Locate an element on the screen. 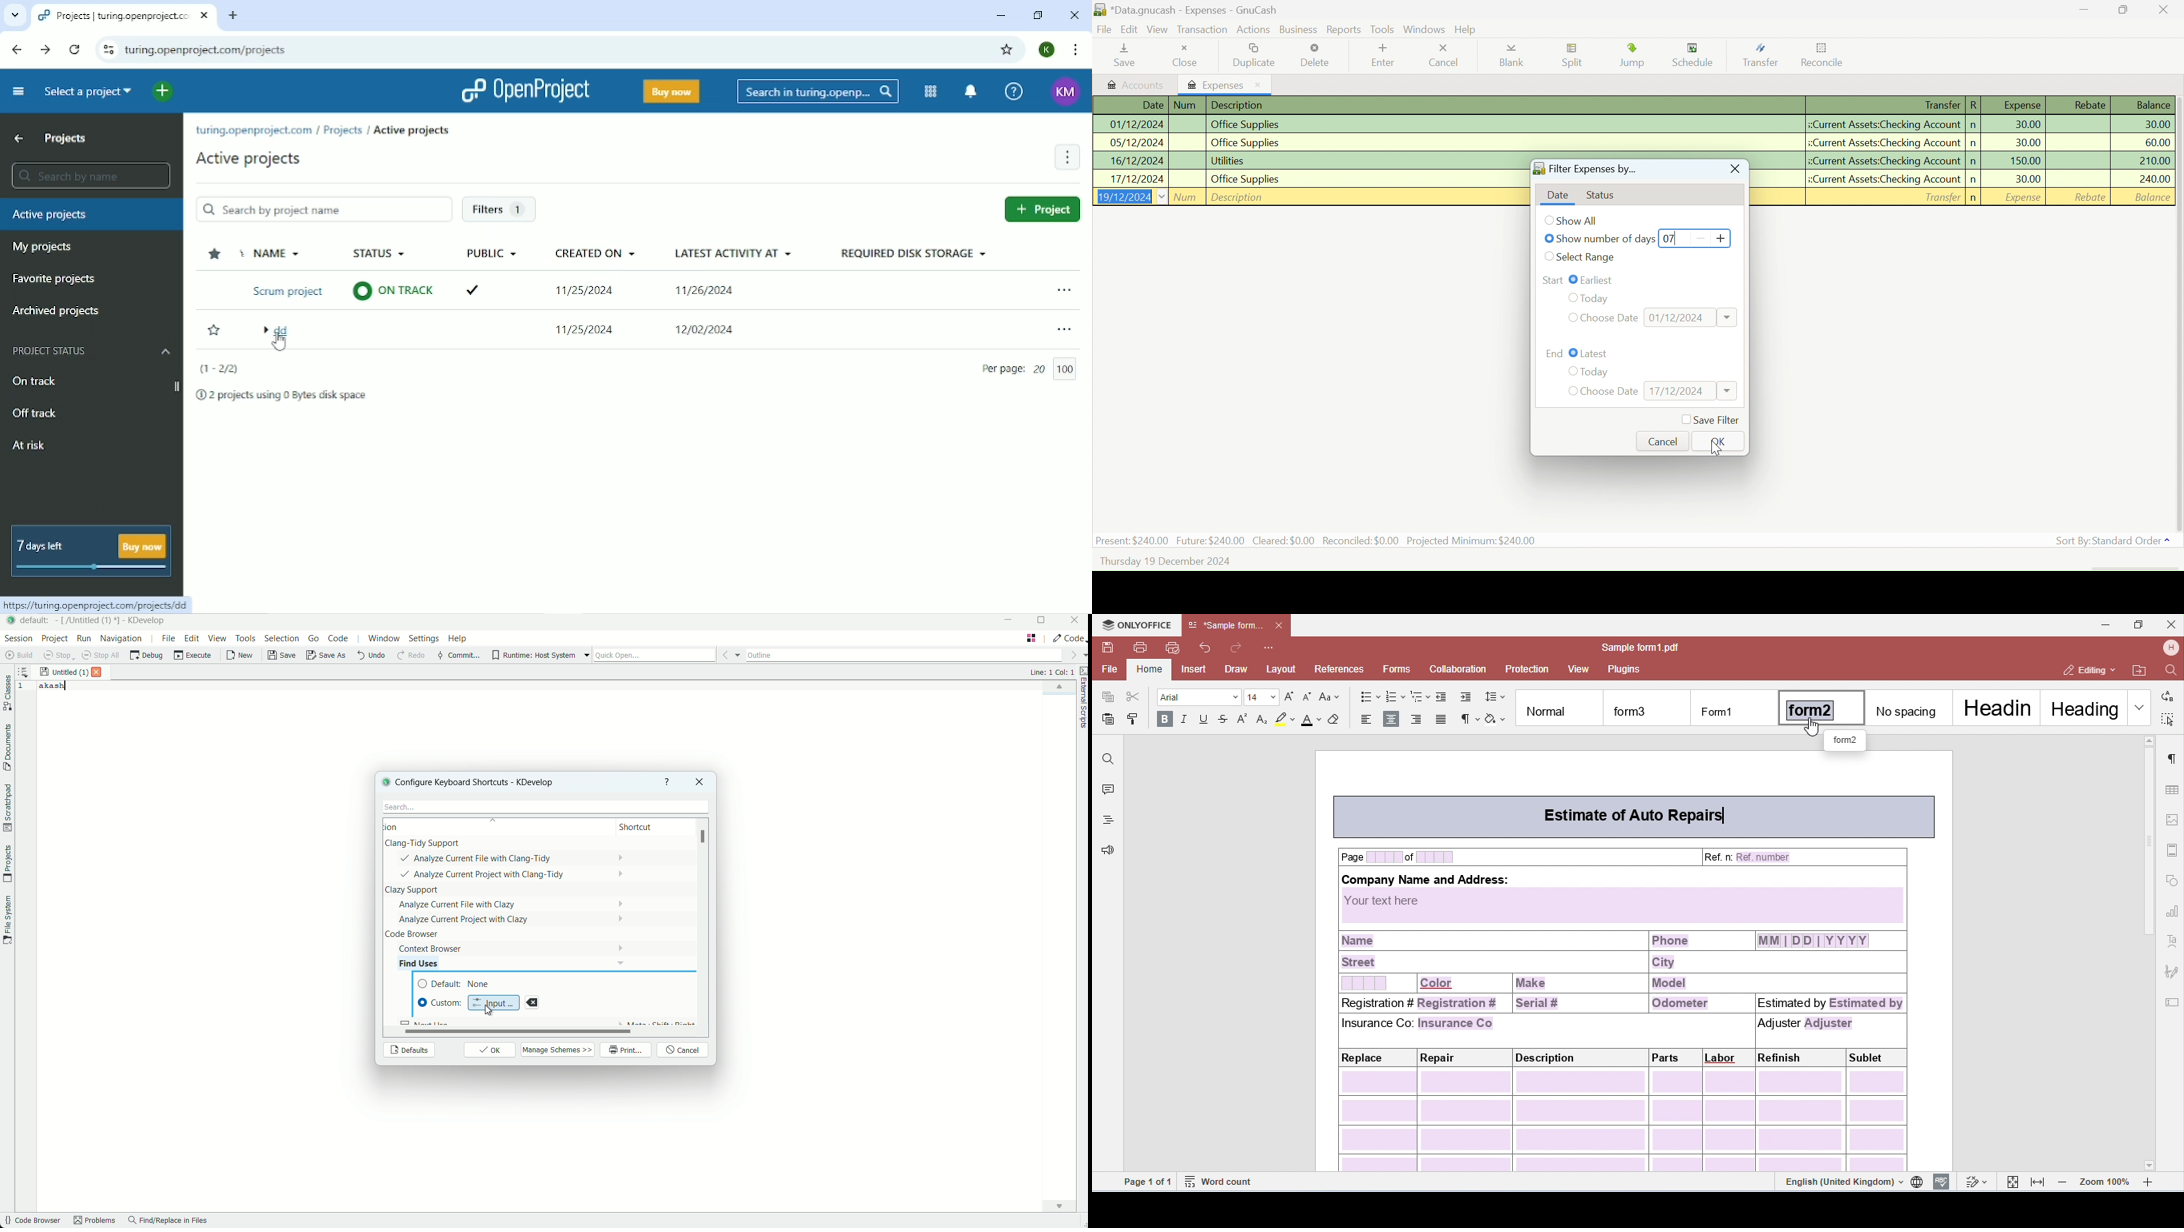 Image resolution: width=2184 pixels, height=1232 pixels. Link is located at coordinates (101, 604).